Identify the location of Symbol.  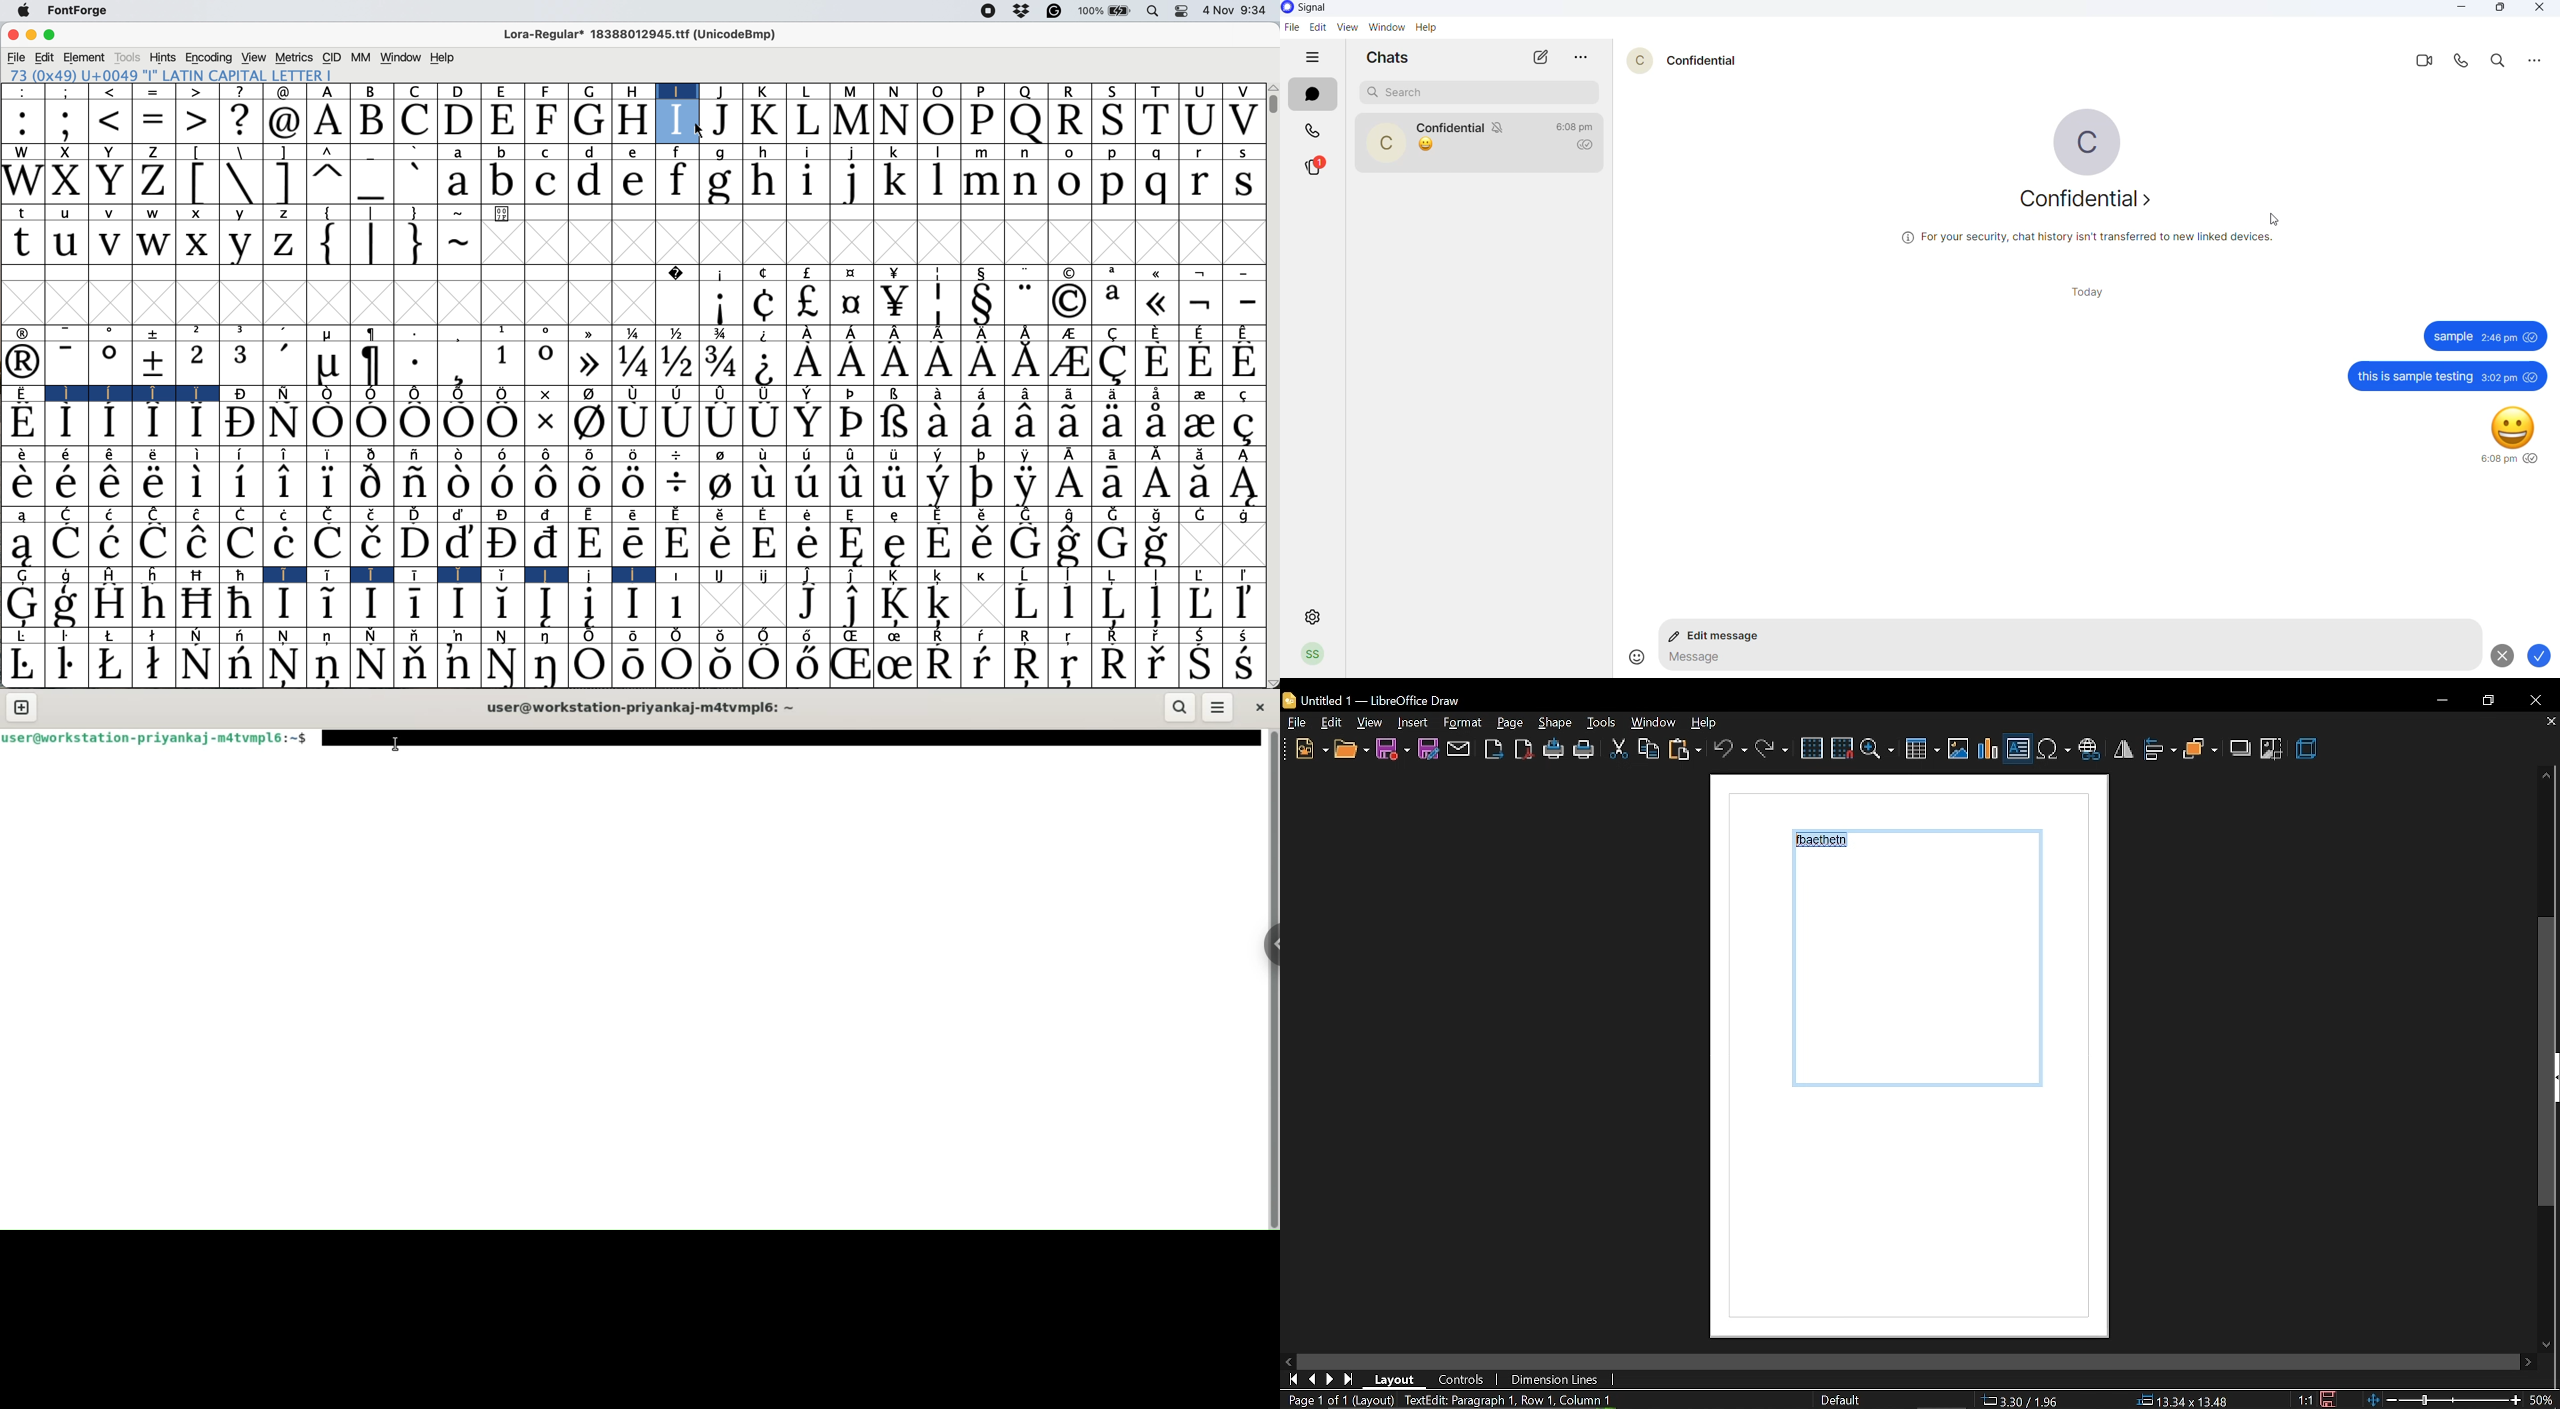
(25, 637).